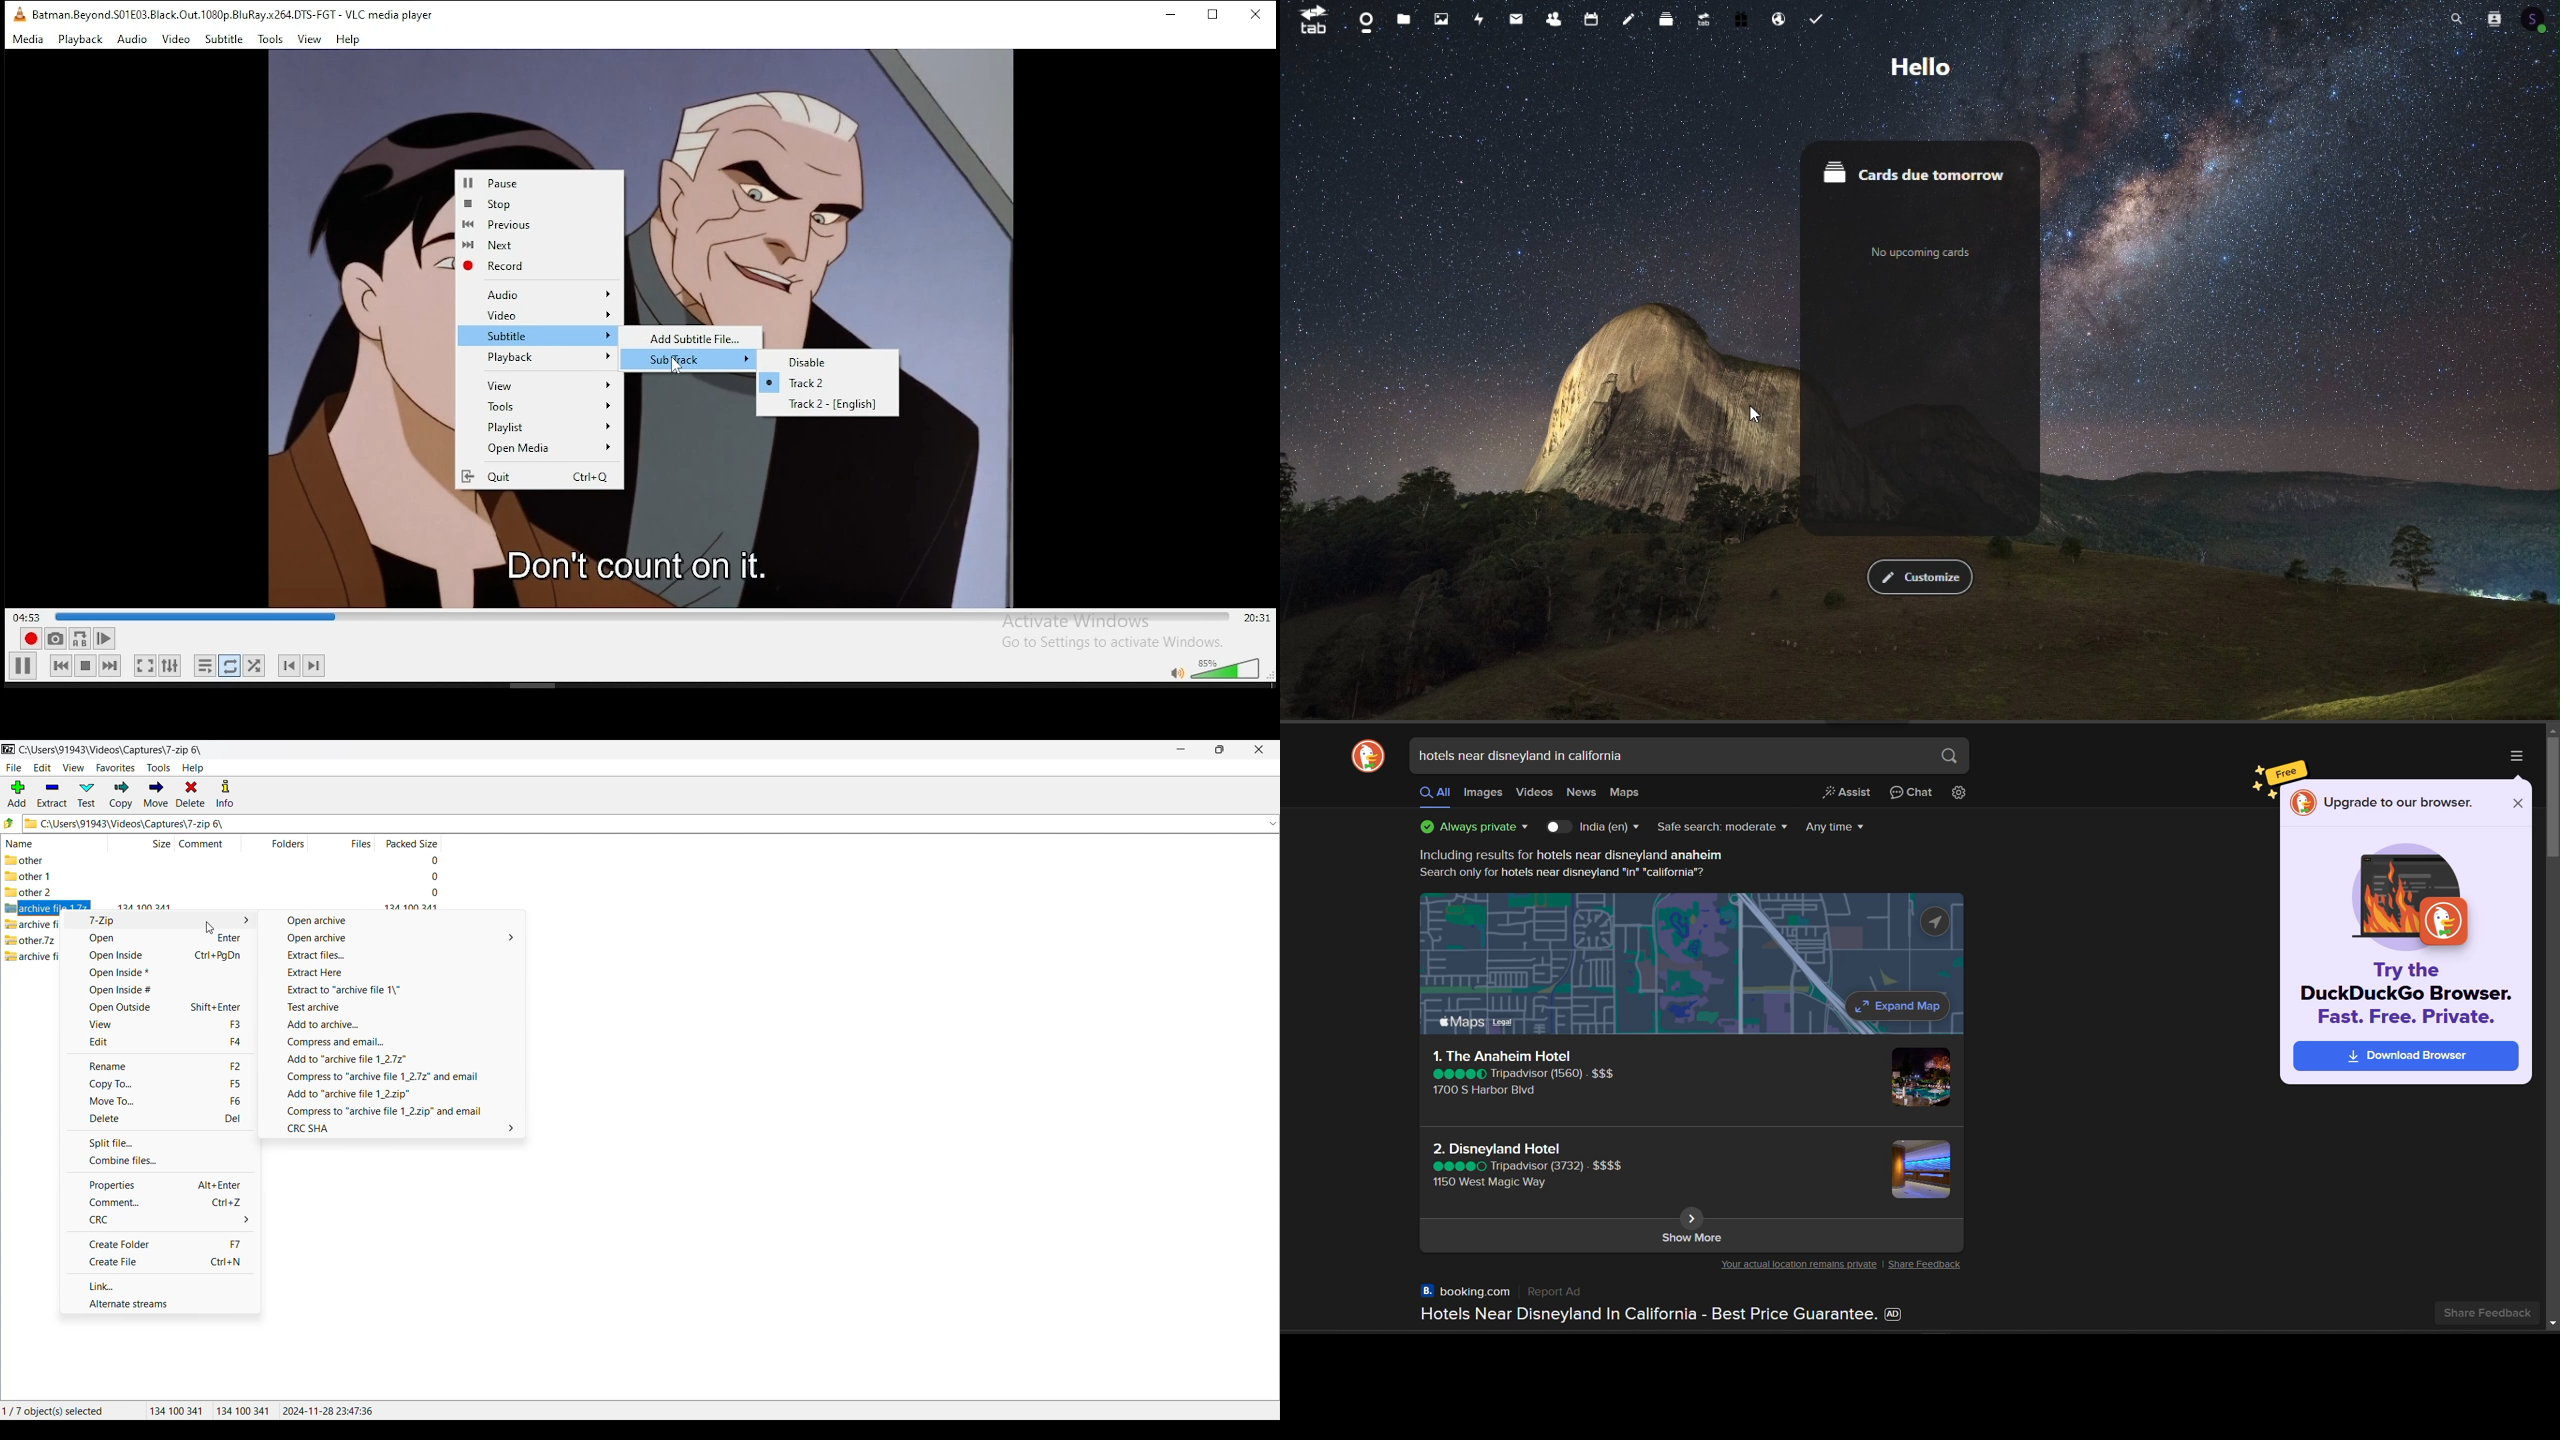  Describe the element at coordinates (288, 665) in the screenshot. I see `Previous Track ` at that location.